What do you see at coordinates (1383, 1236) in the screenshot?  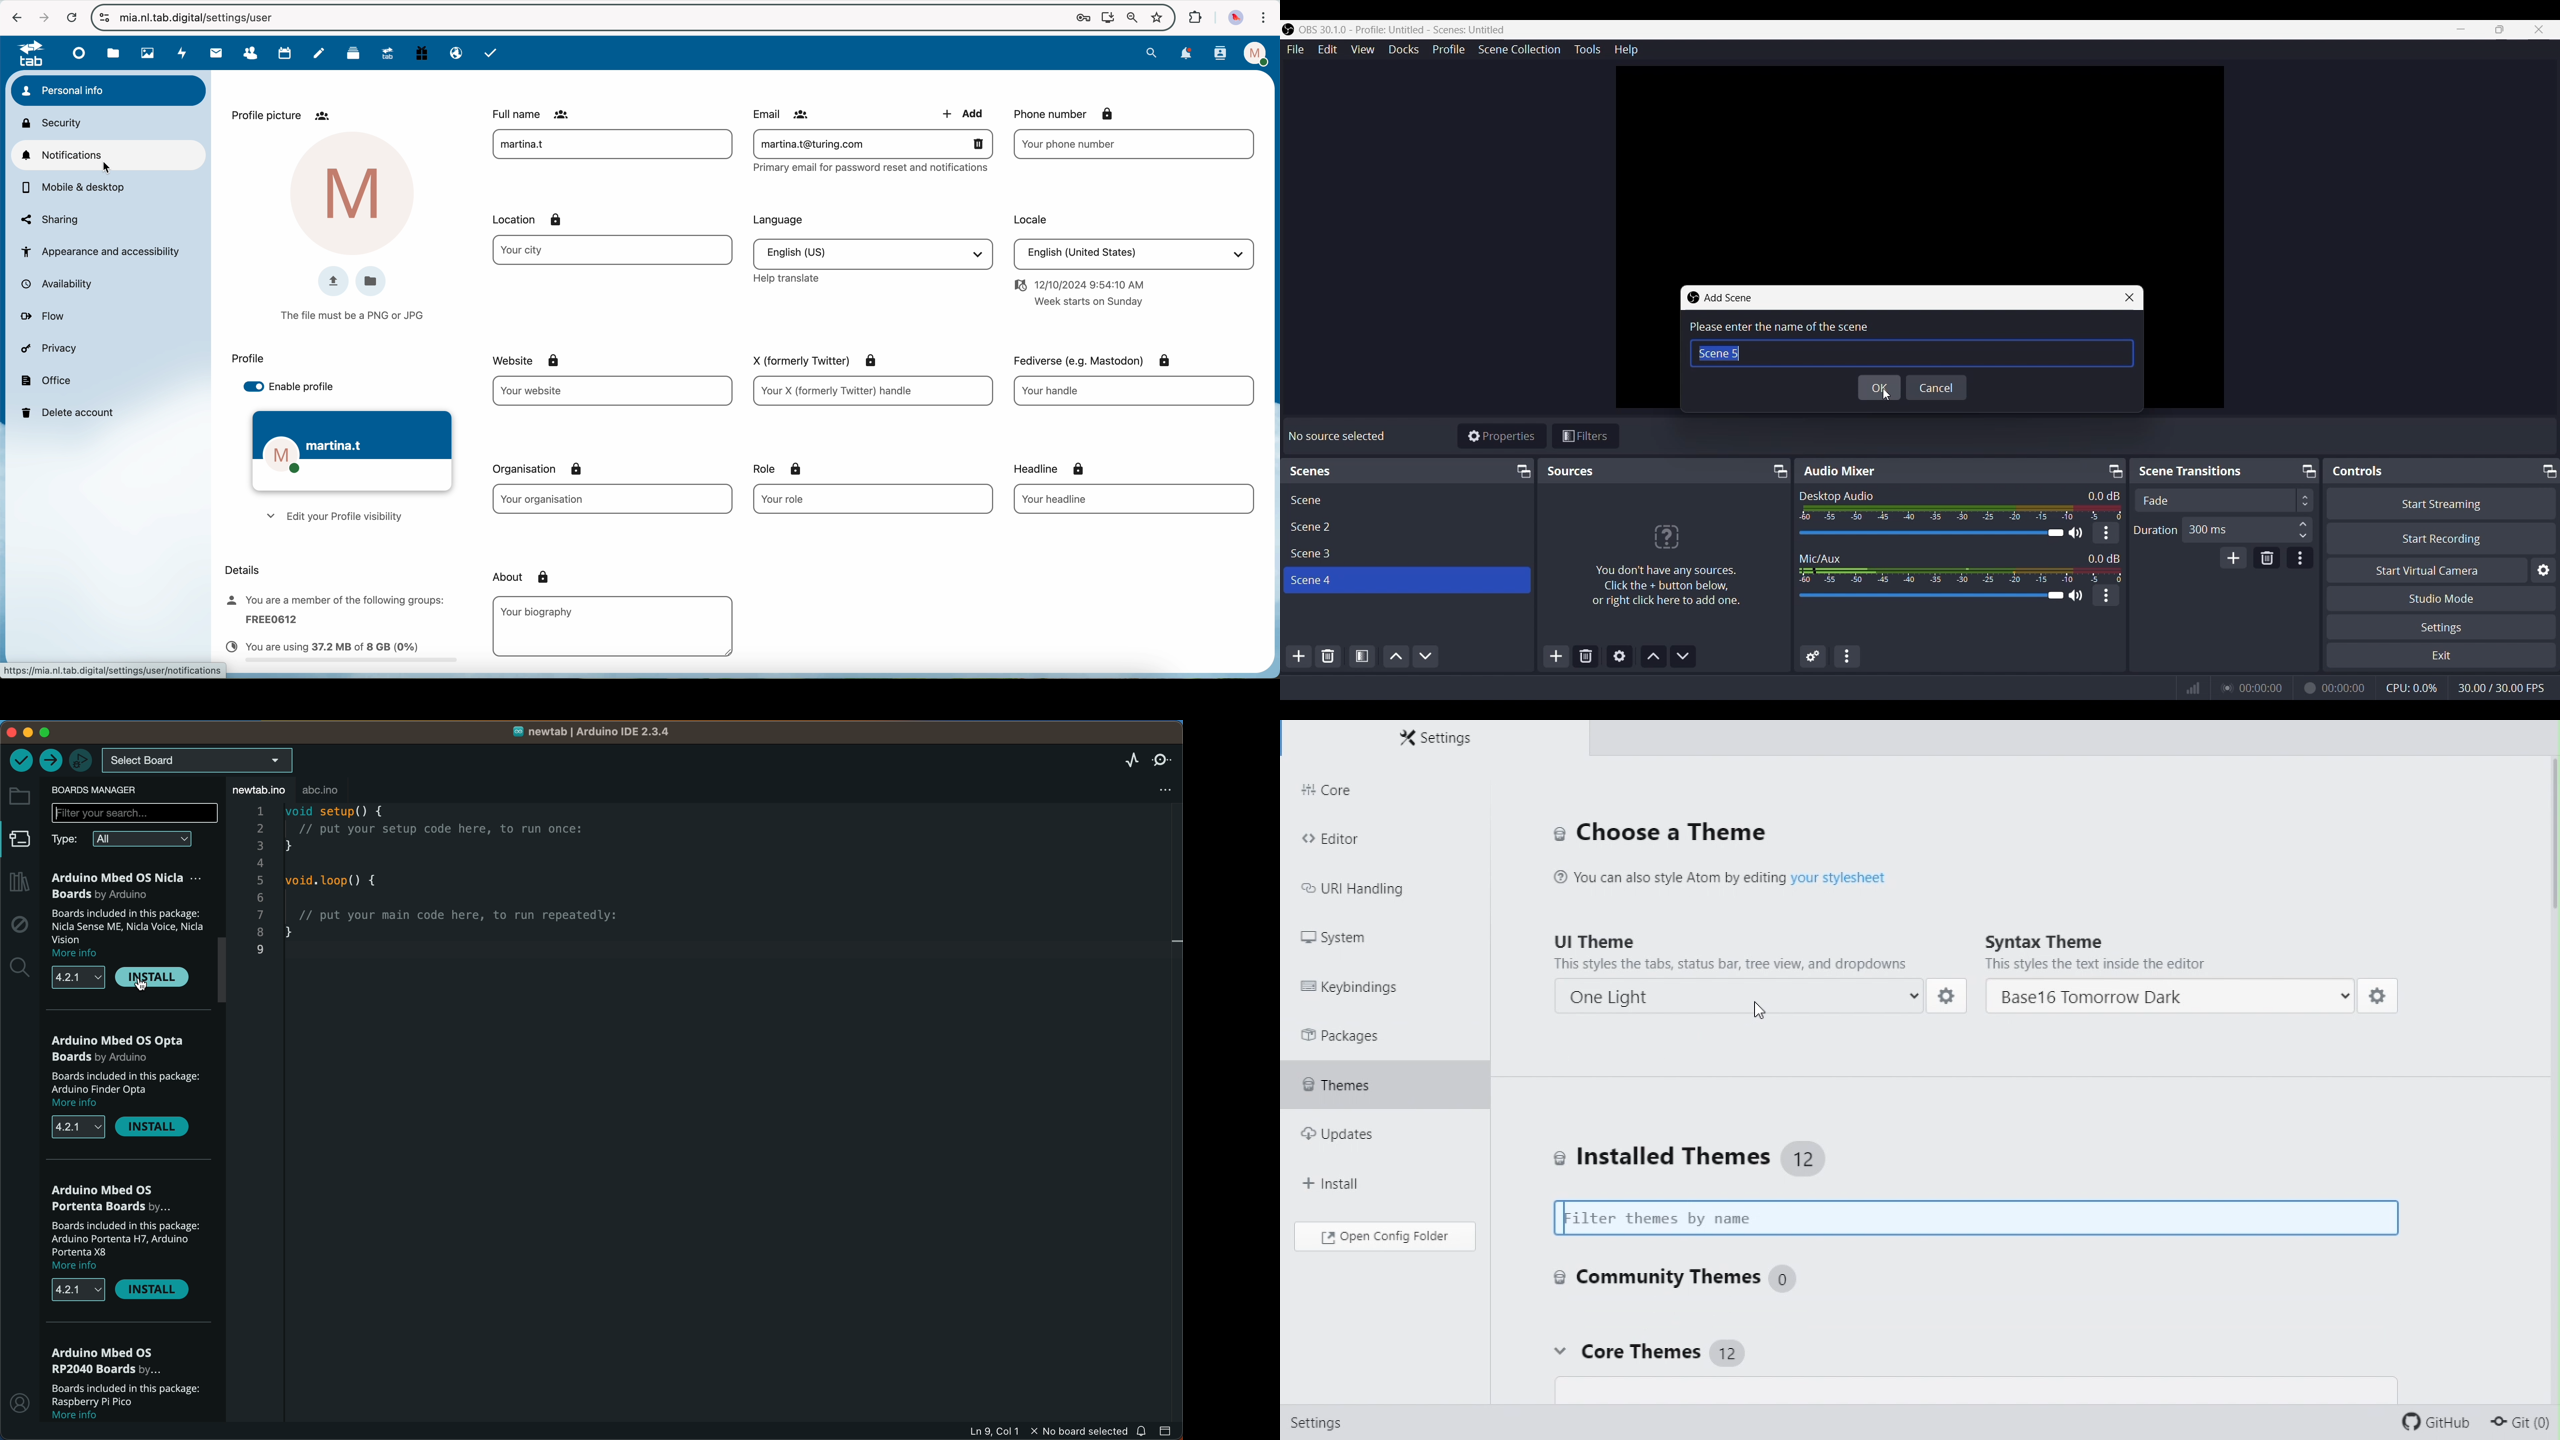 I see `Open config folder` at bounding box center [1383, 1236].